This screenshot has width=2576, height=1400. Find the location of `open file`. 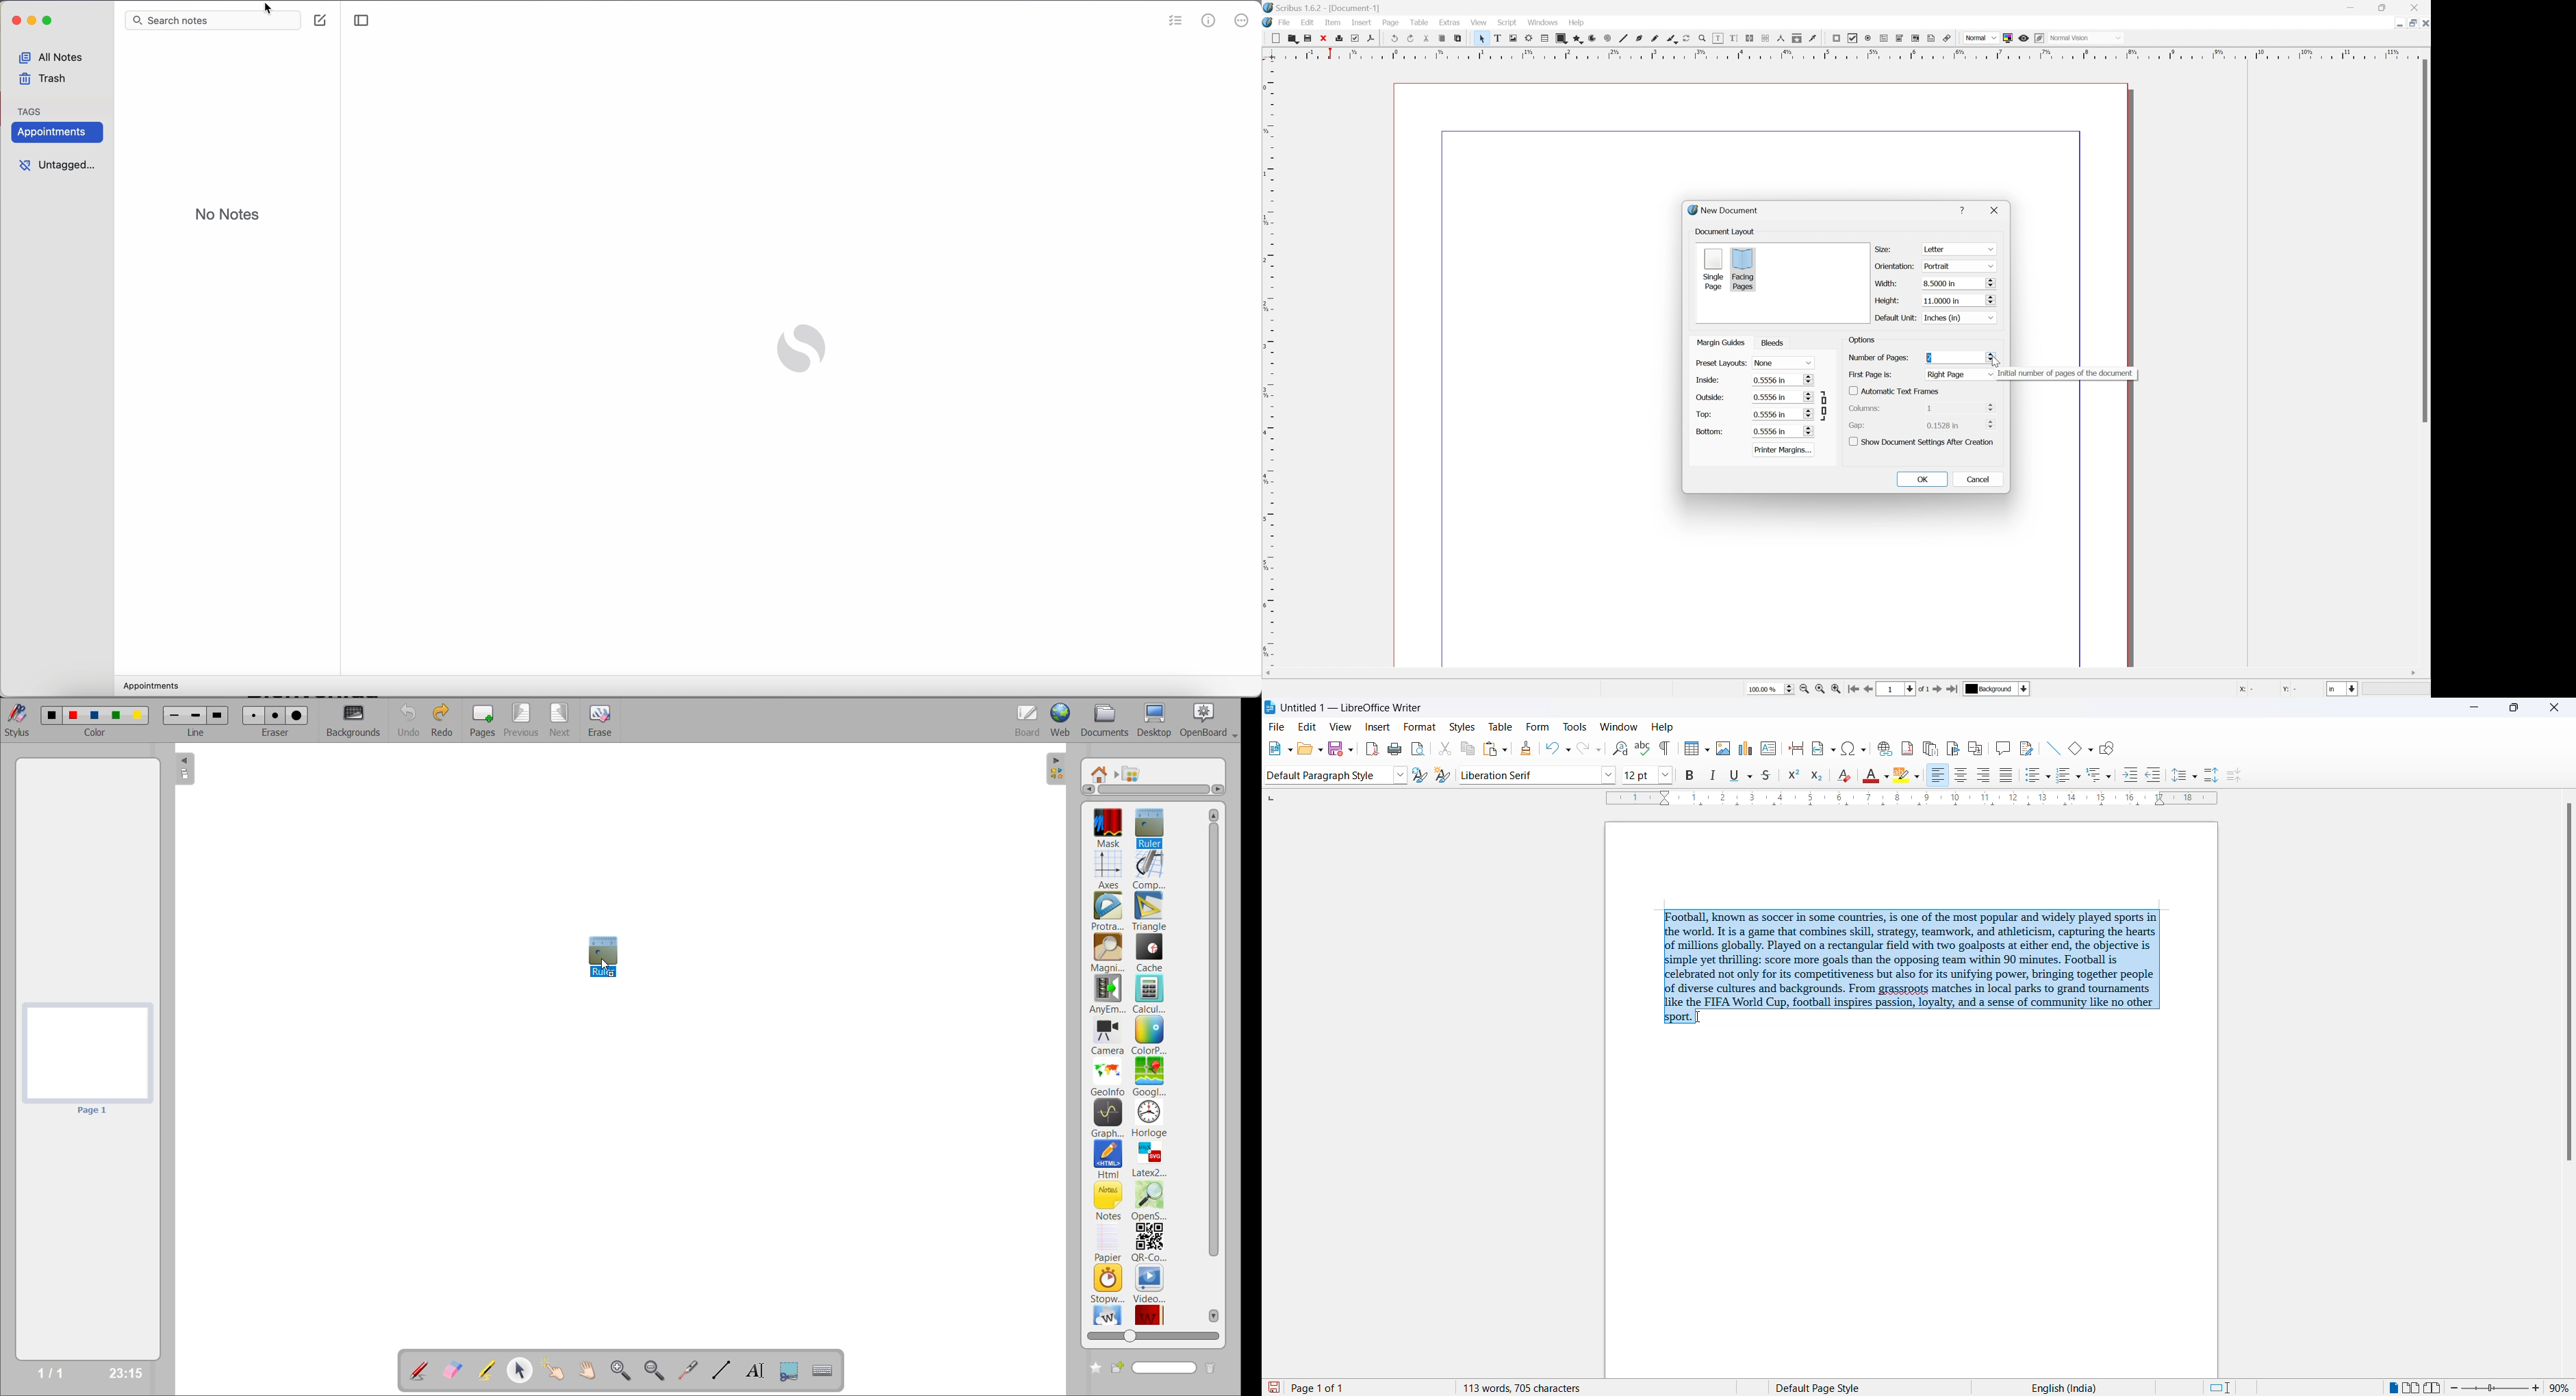

open file is located at coordinates (1301, 750).